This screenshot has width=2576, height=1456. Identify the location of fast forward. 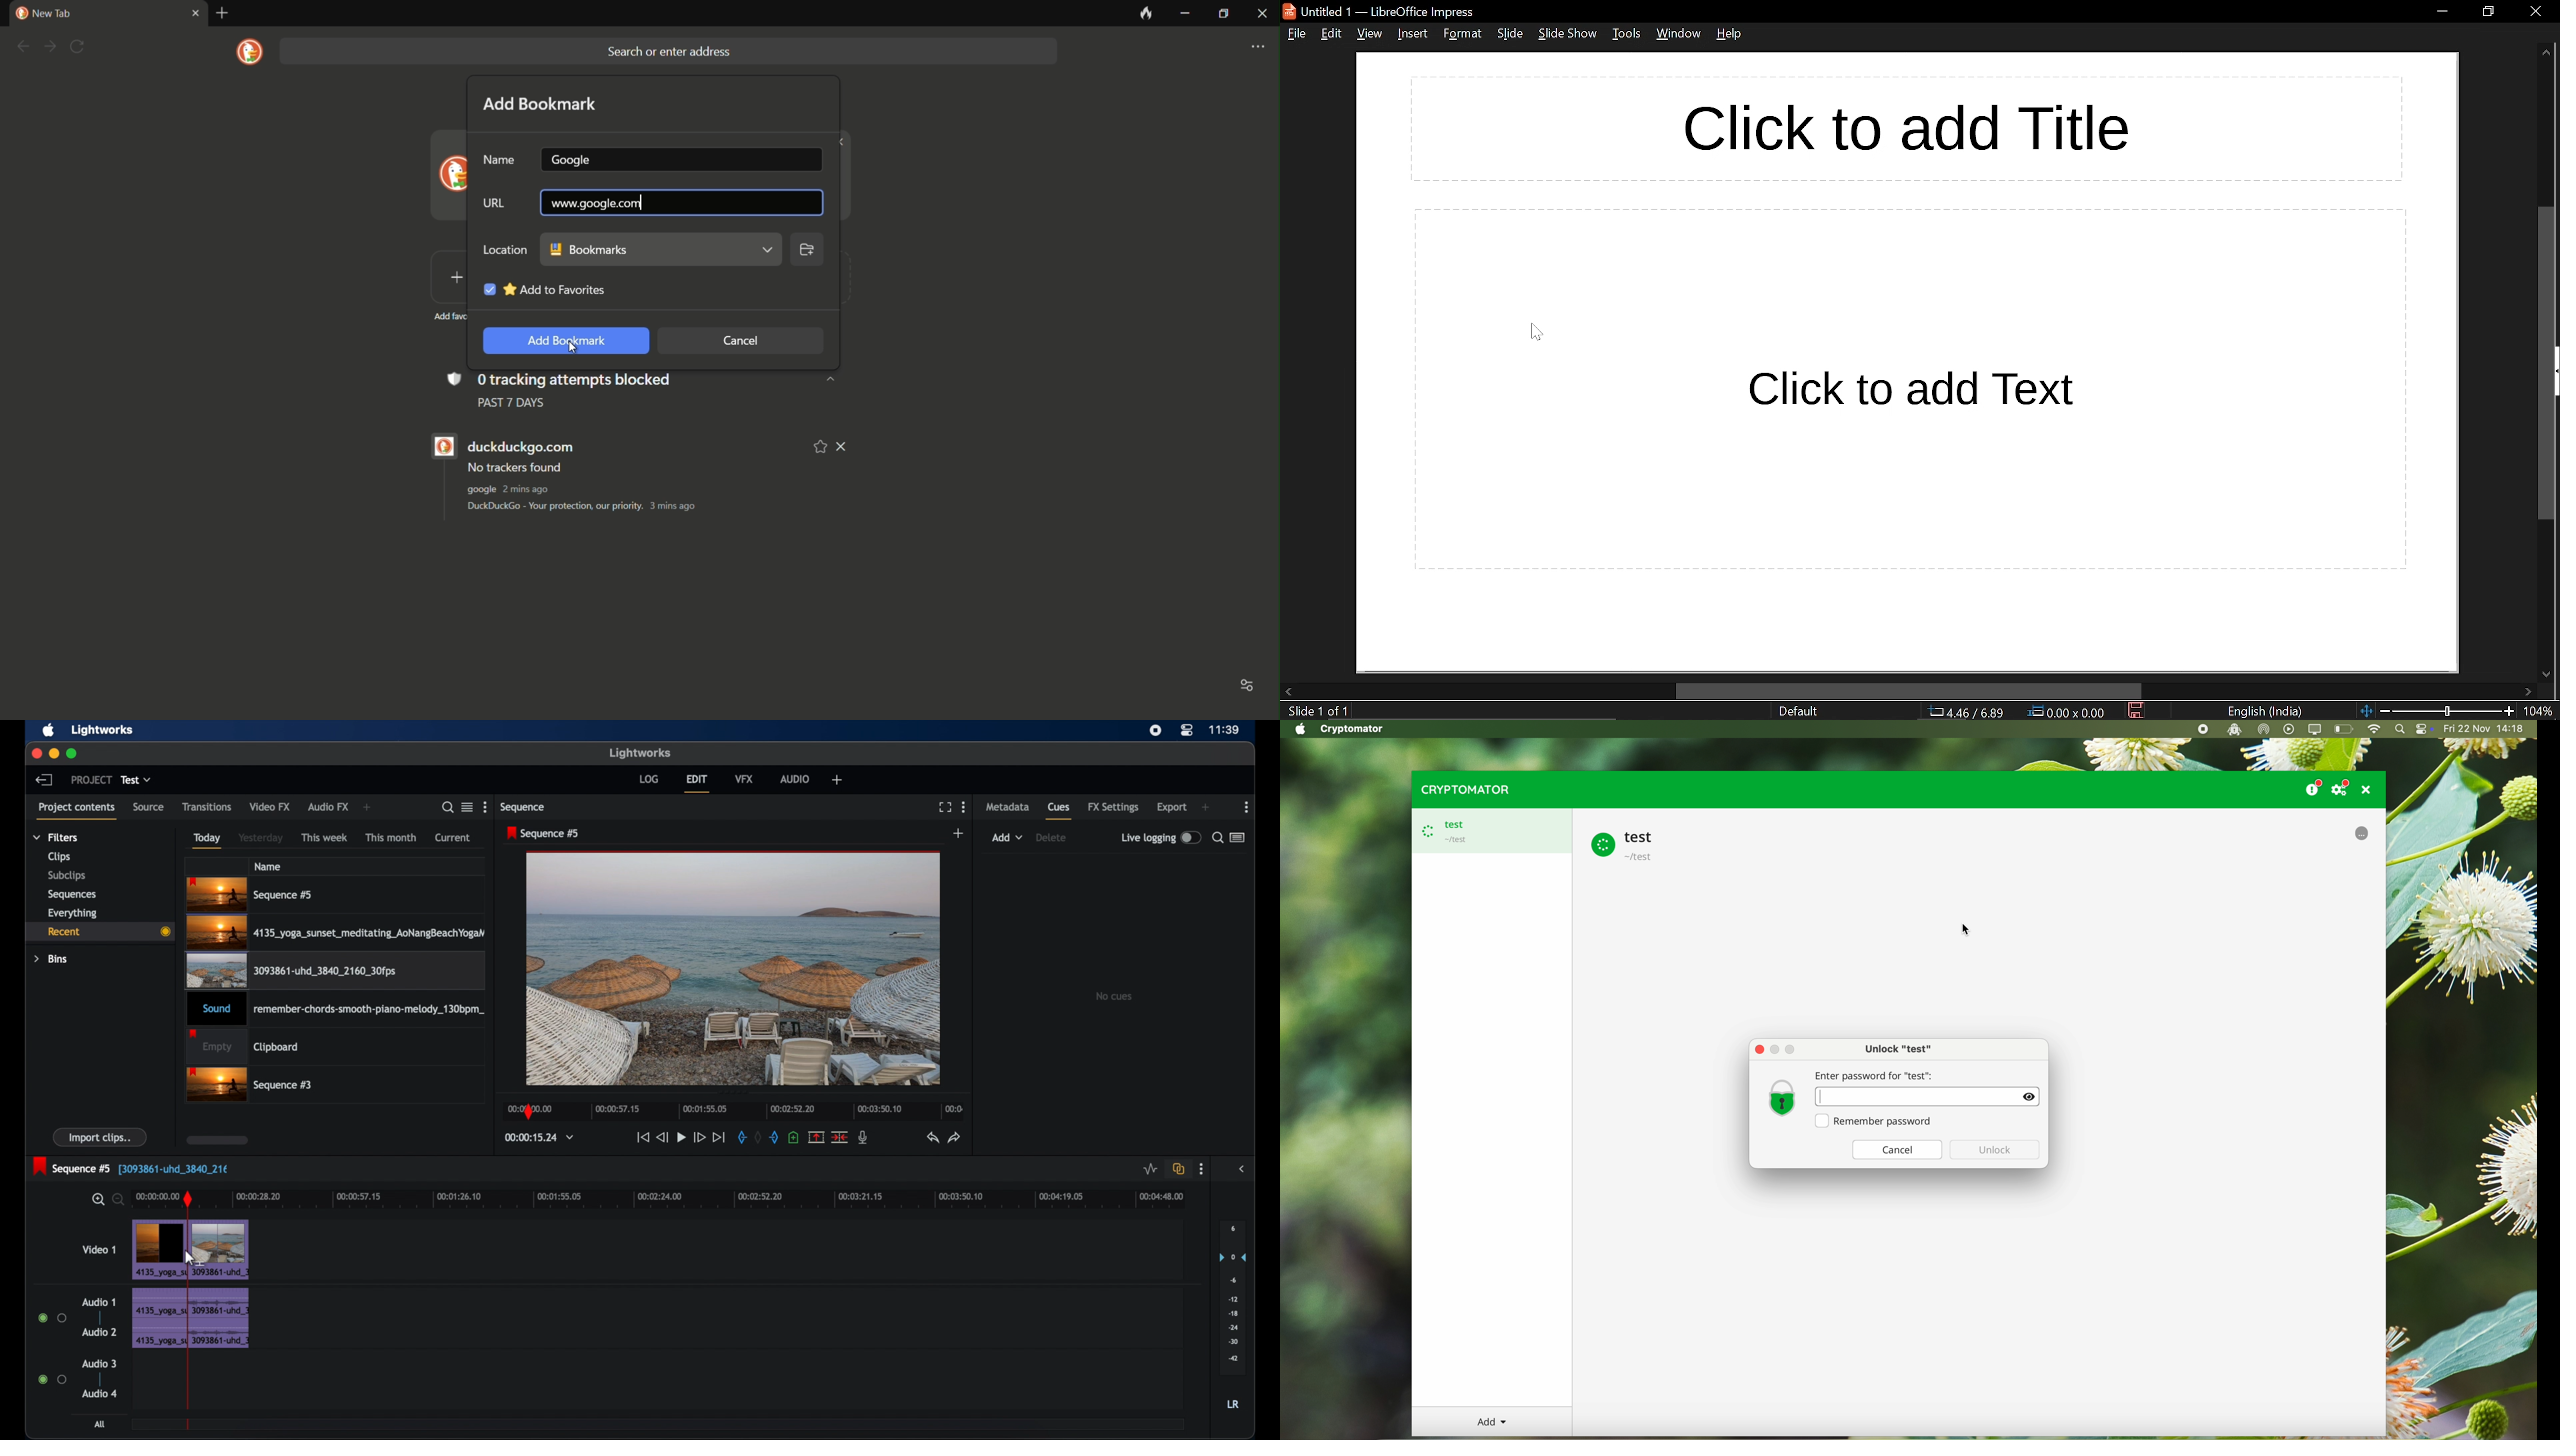
(699, 1137).